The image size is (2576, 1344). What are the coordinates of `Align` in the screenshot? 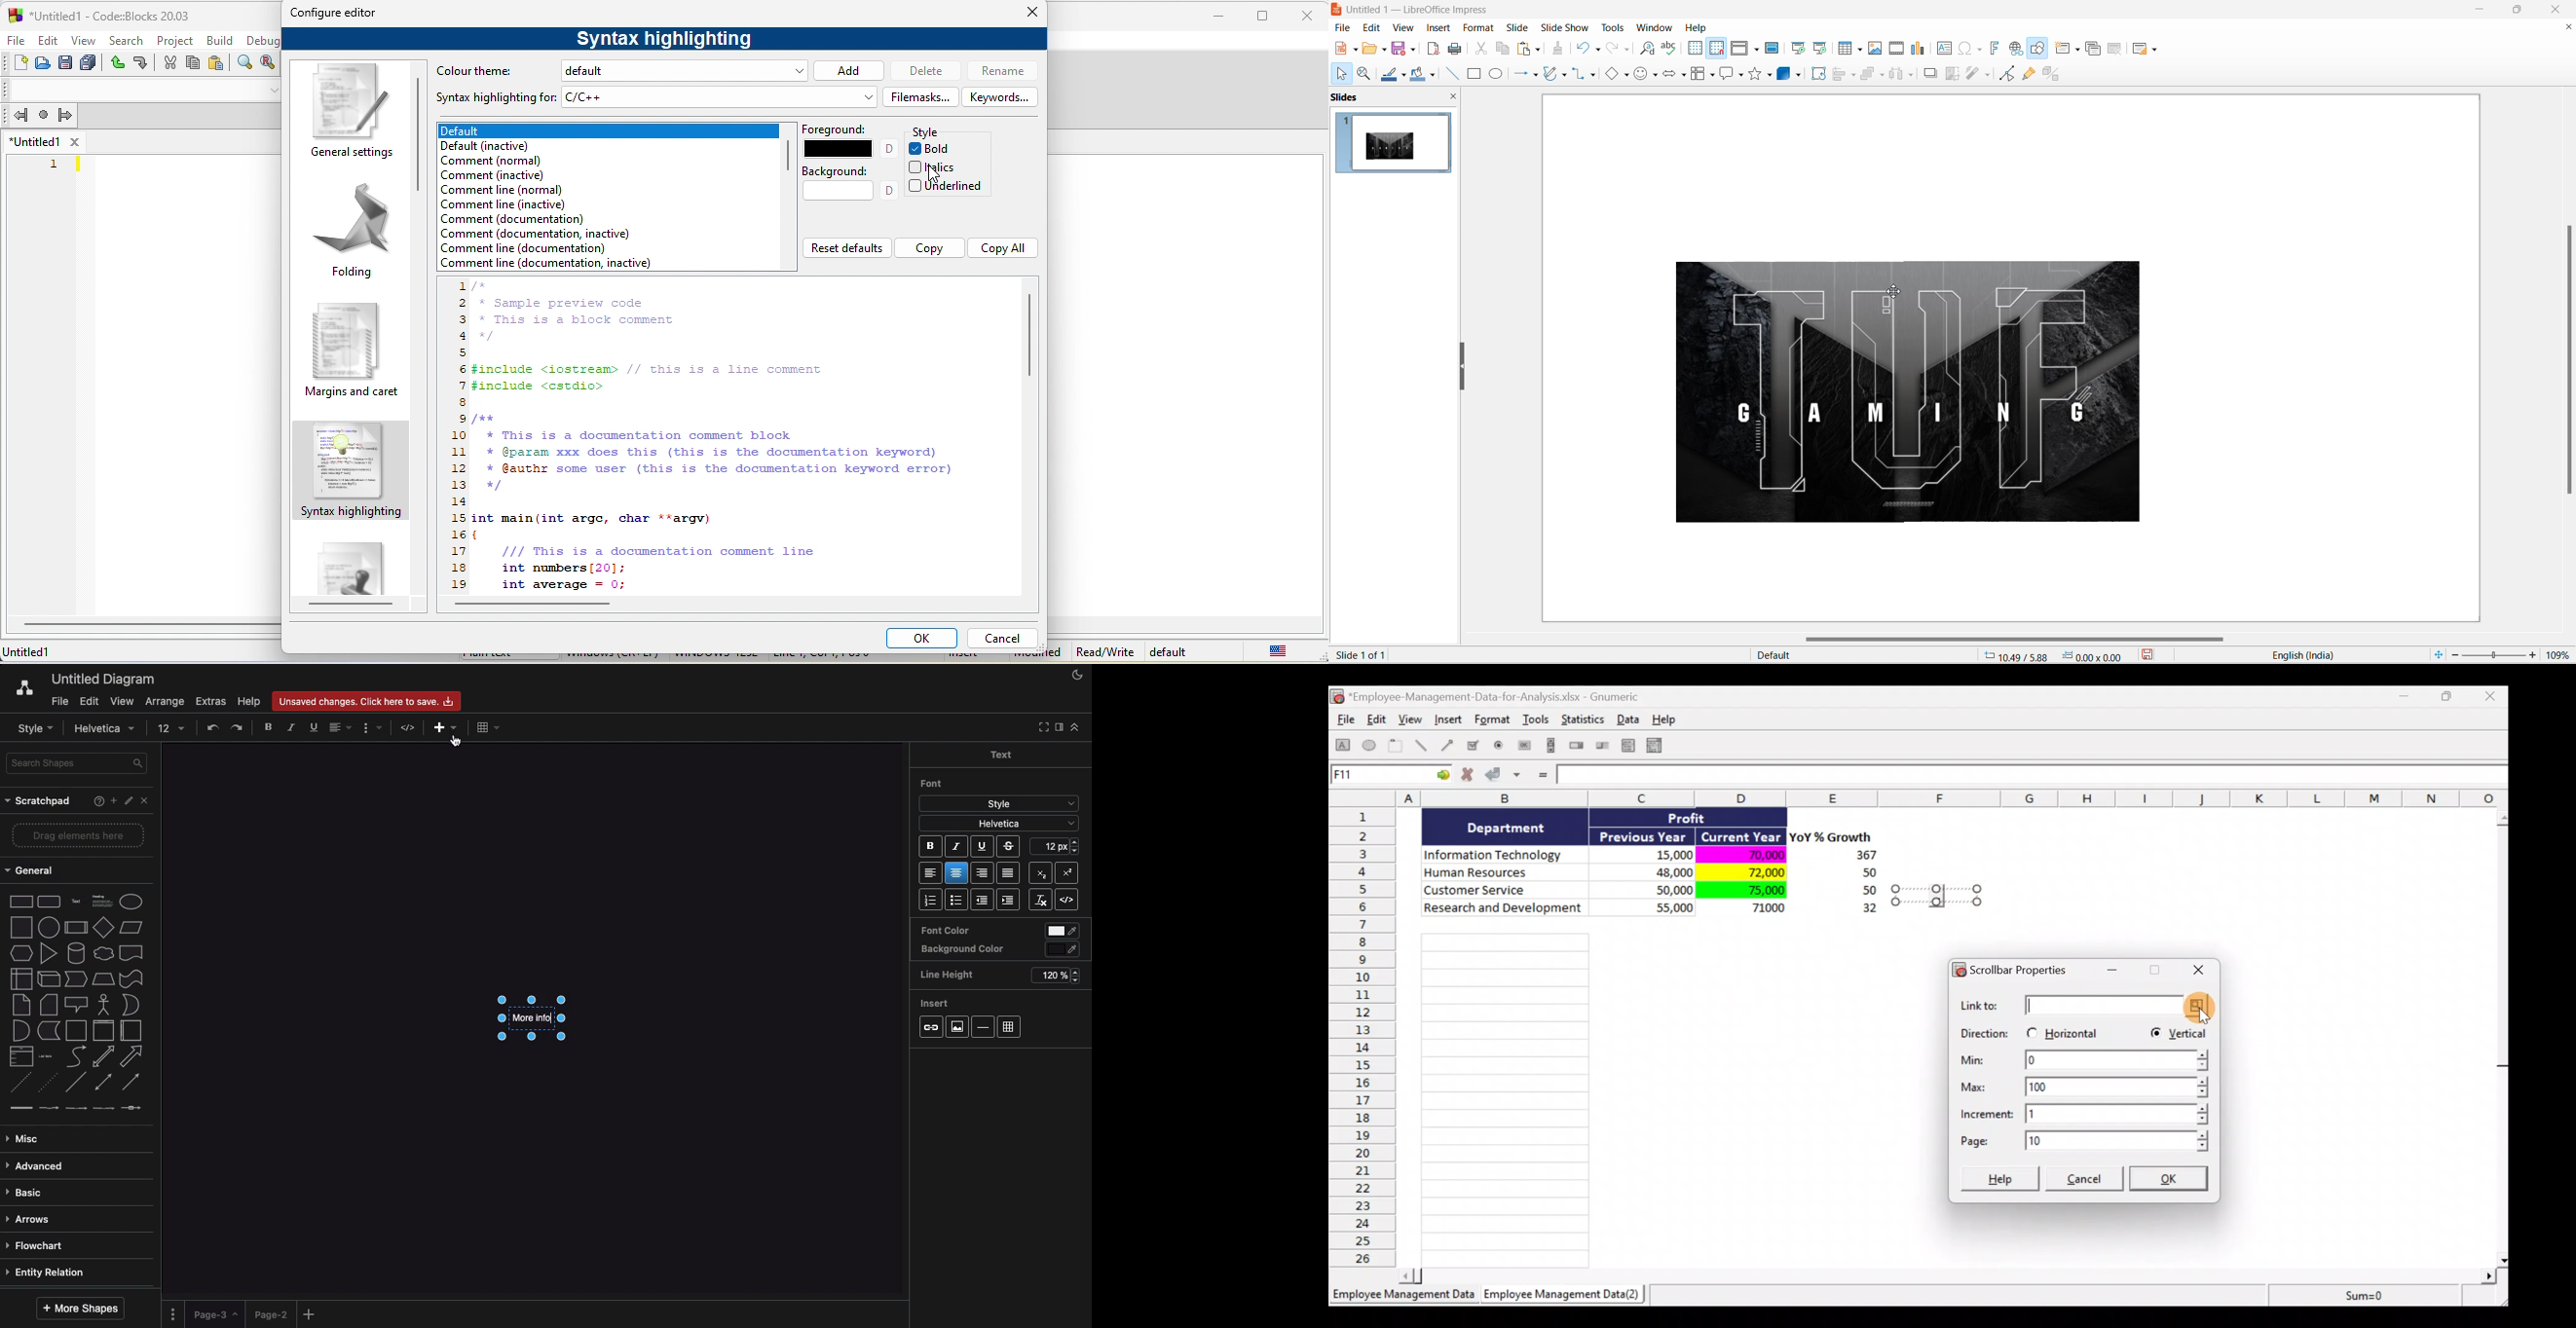 It's located at (342, 729).